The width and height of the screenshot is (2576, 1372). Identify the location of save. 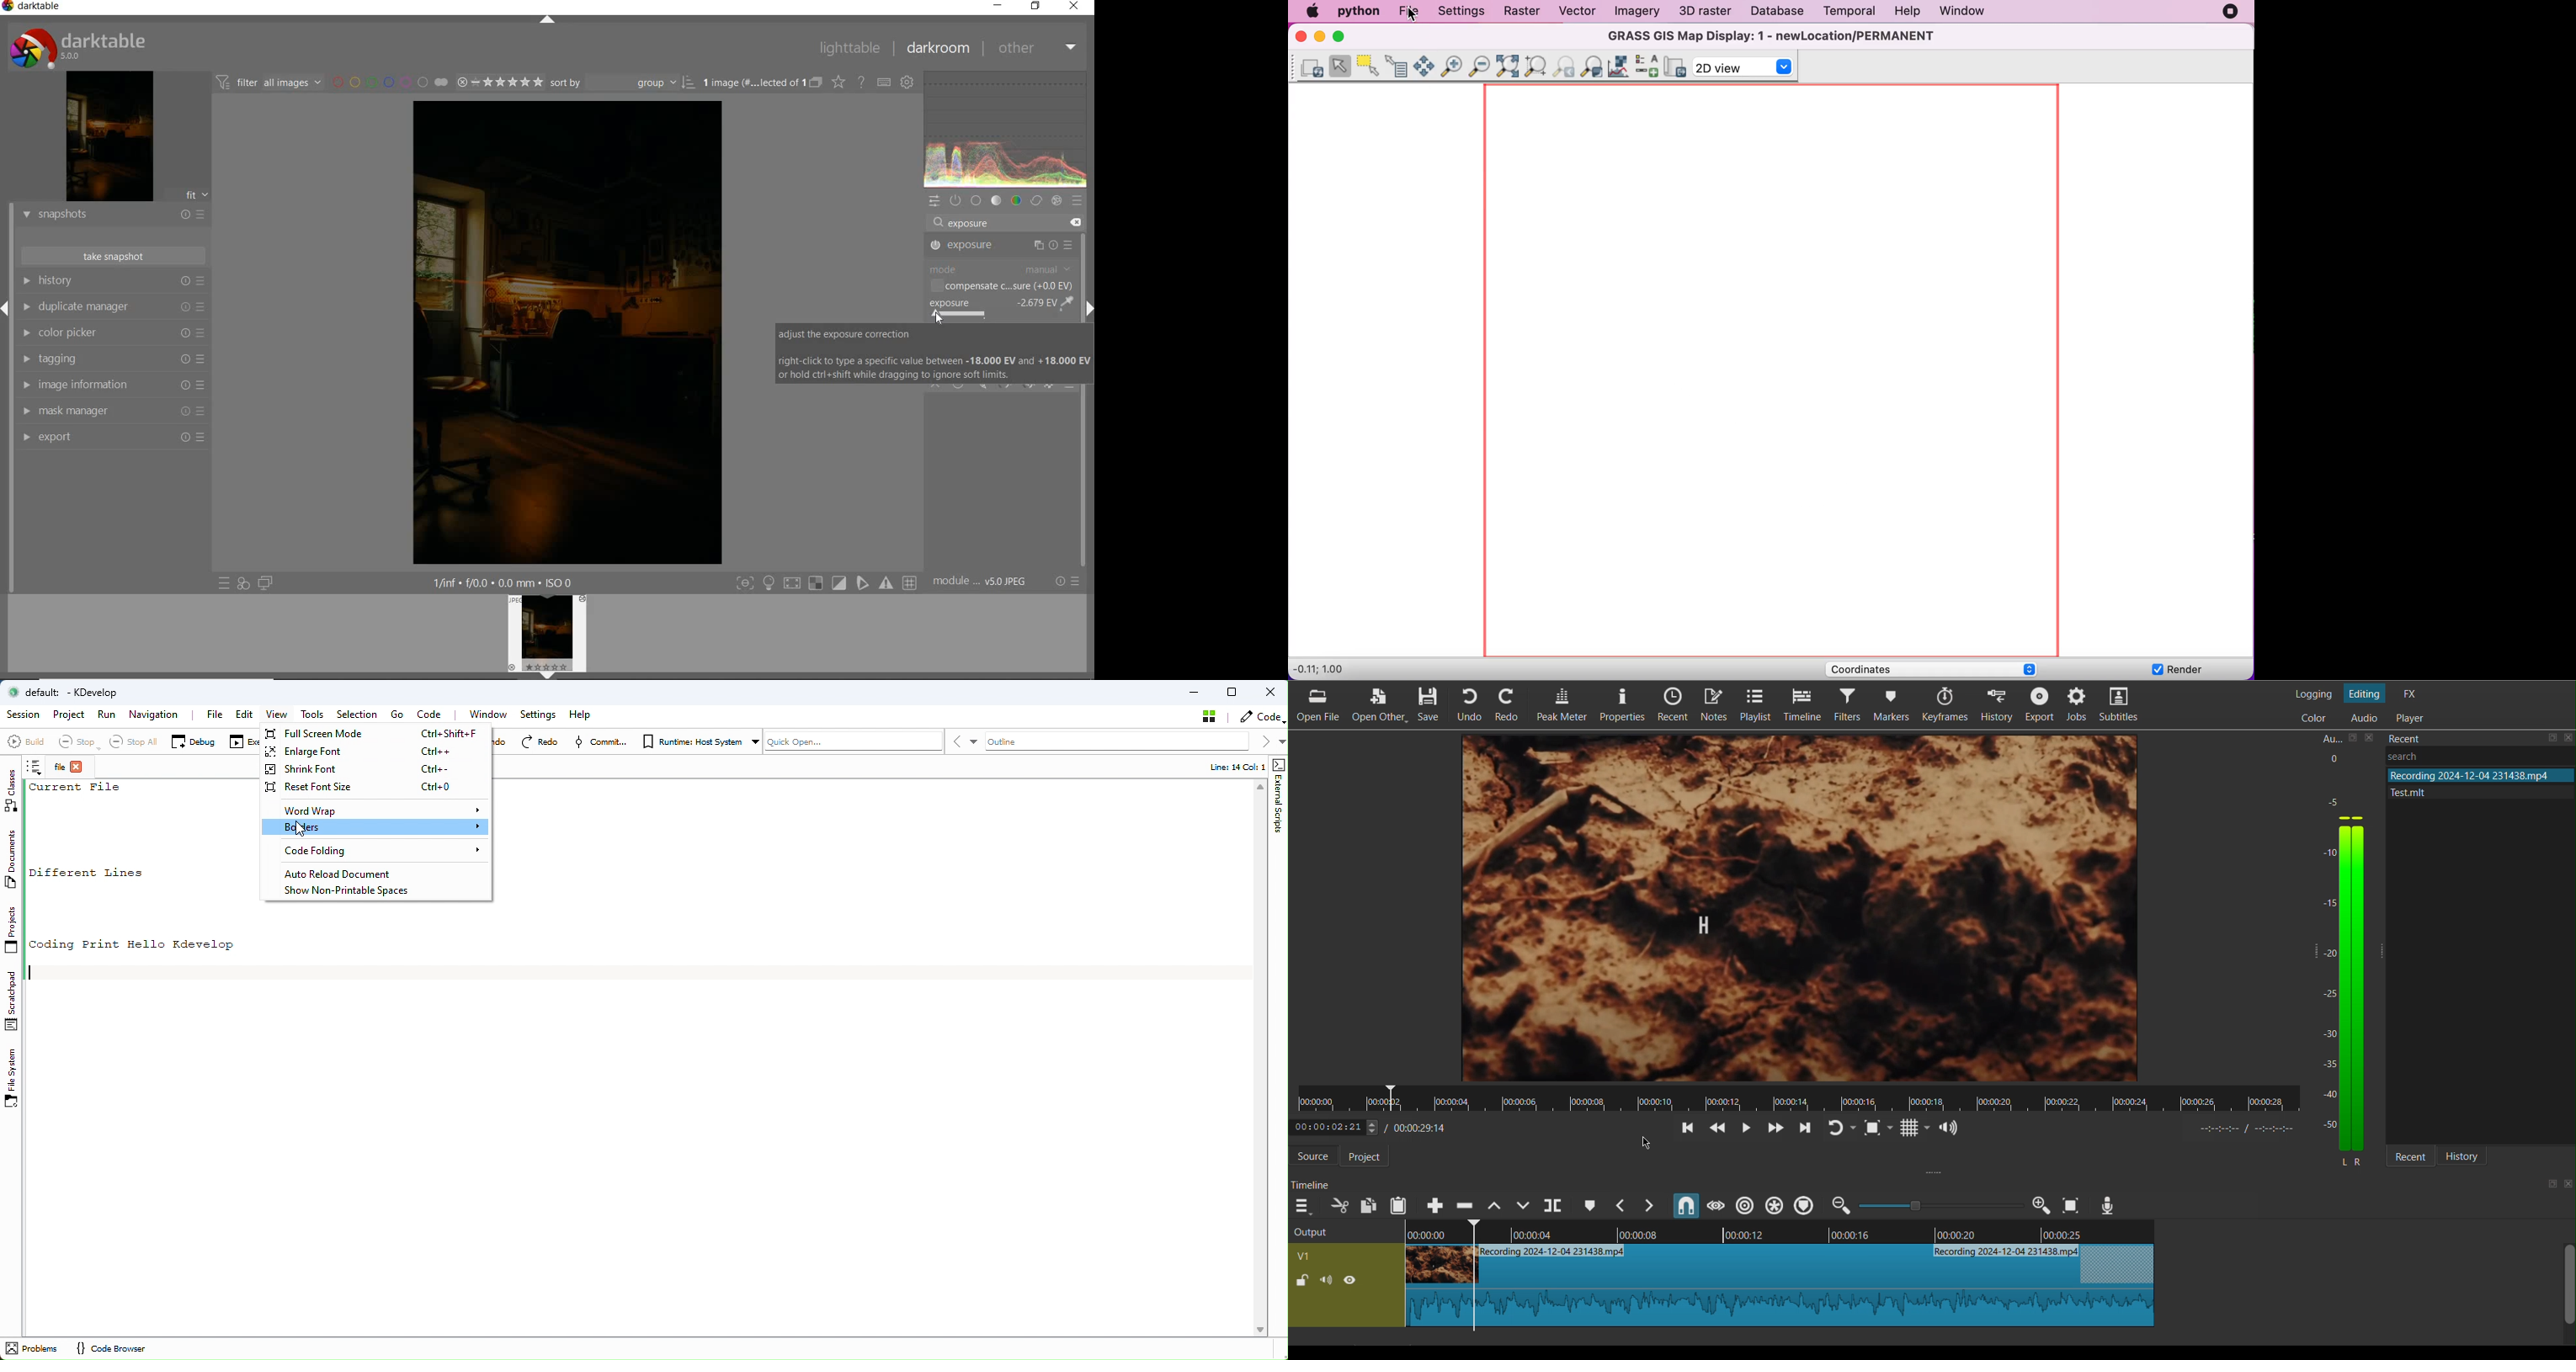
(2549, 1186).